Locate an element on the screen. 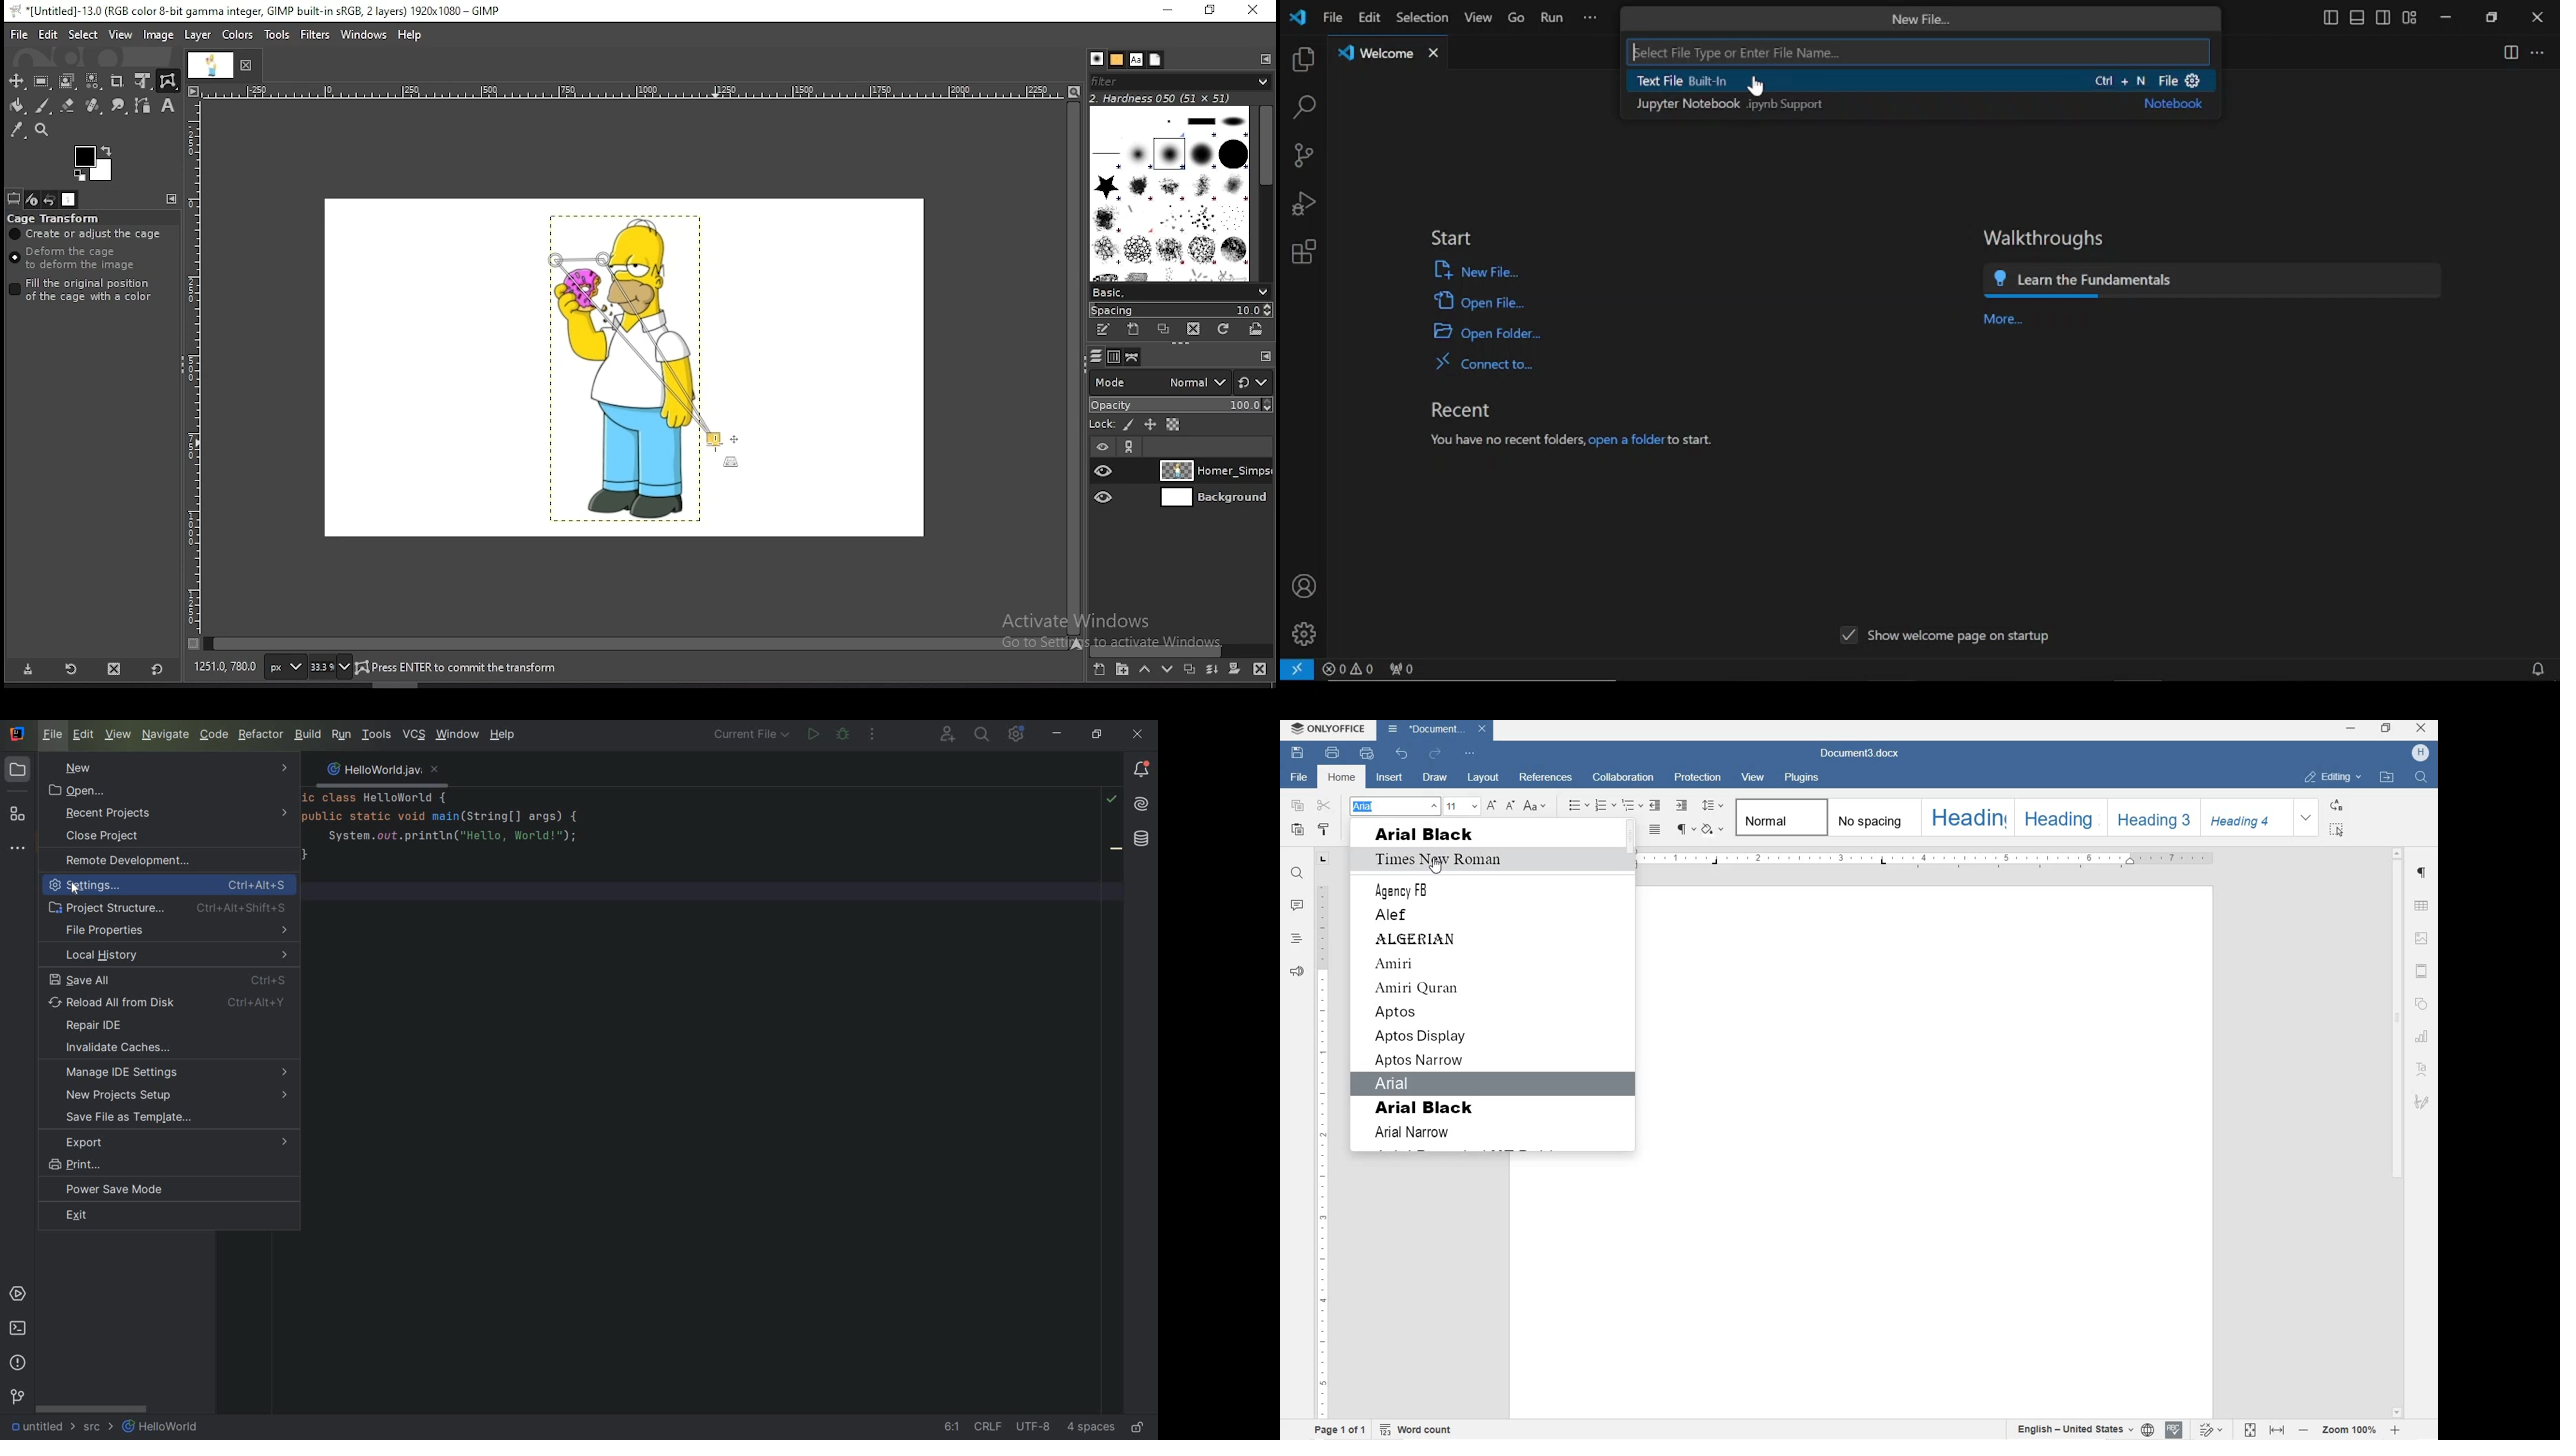 This screenshot has height=1456, width=2576. more options is located at coordinates (1591, 18).